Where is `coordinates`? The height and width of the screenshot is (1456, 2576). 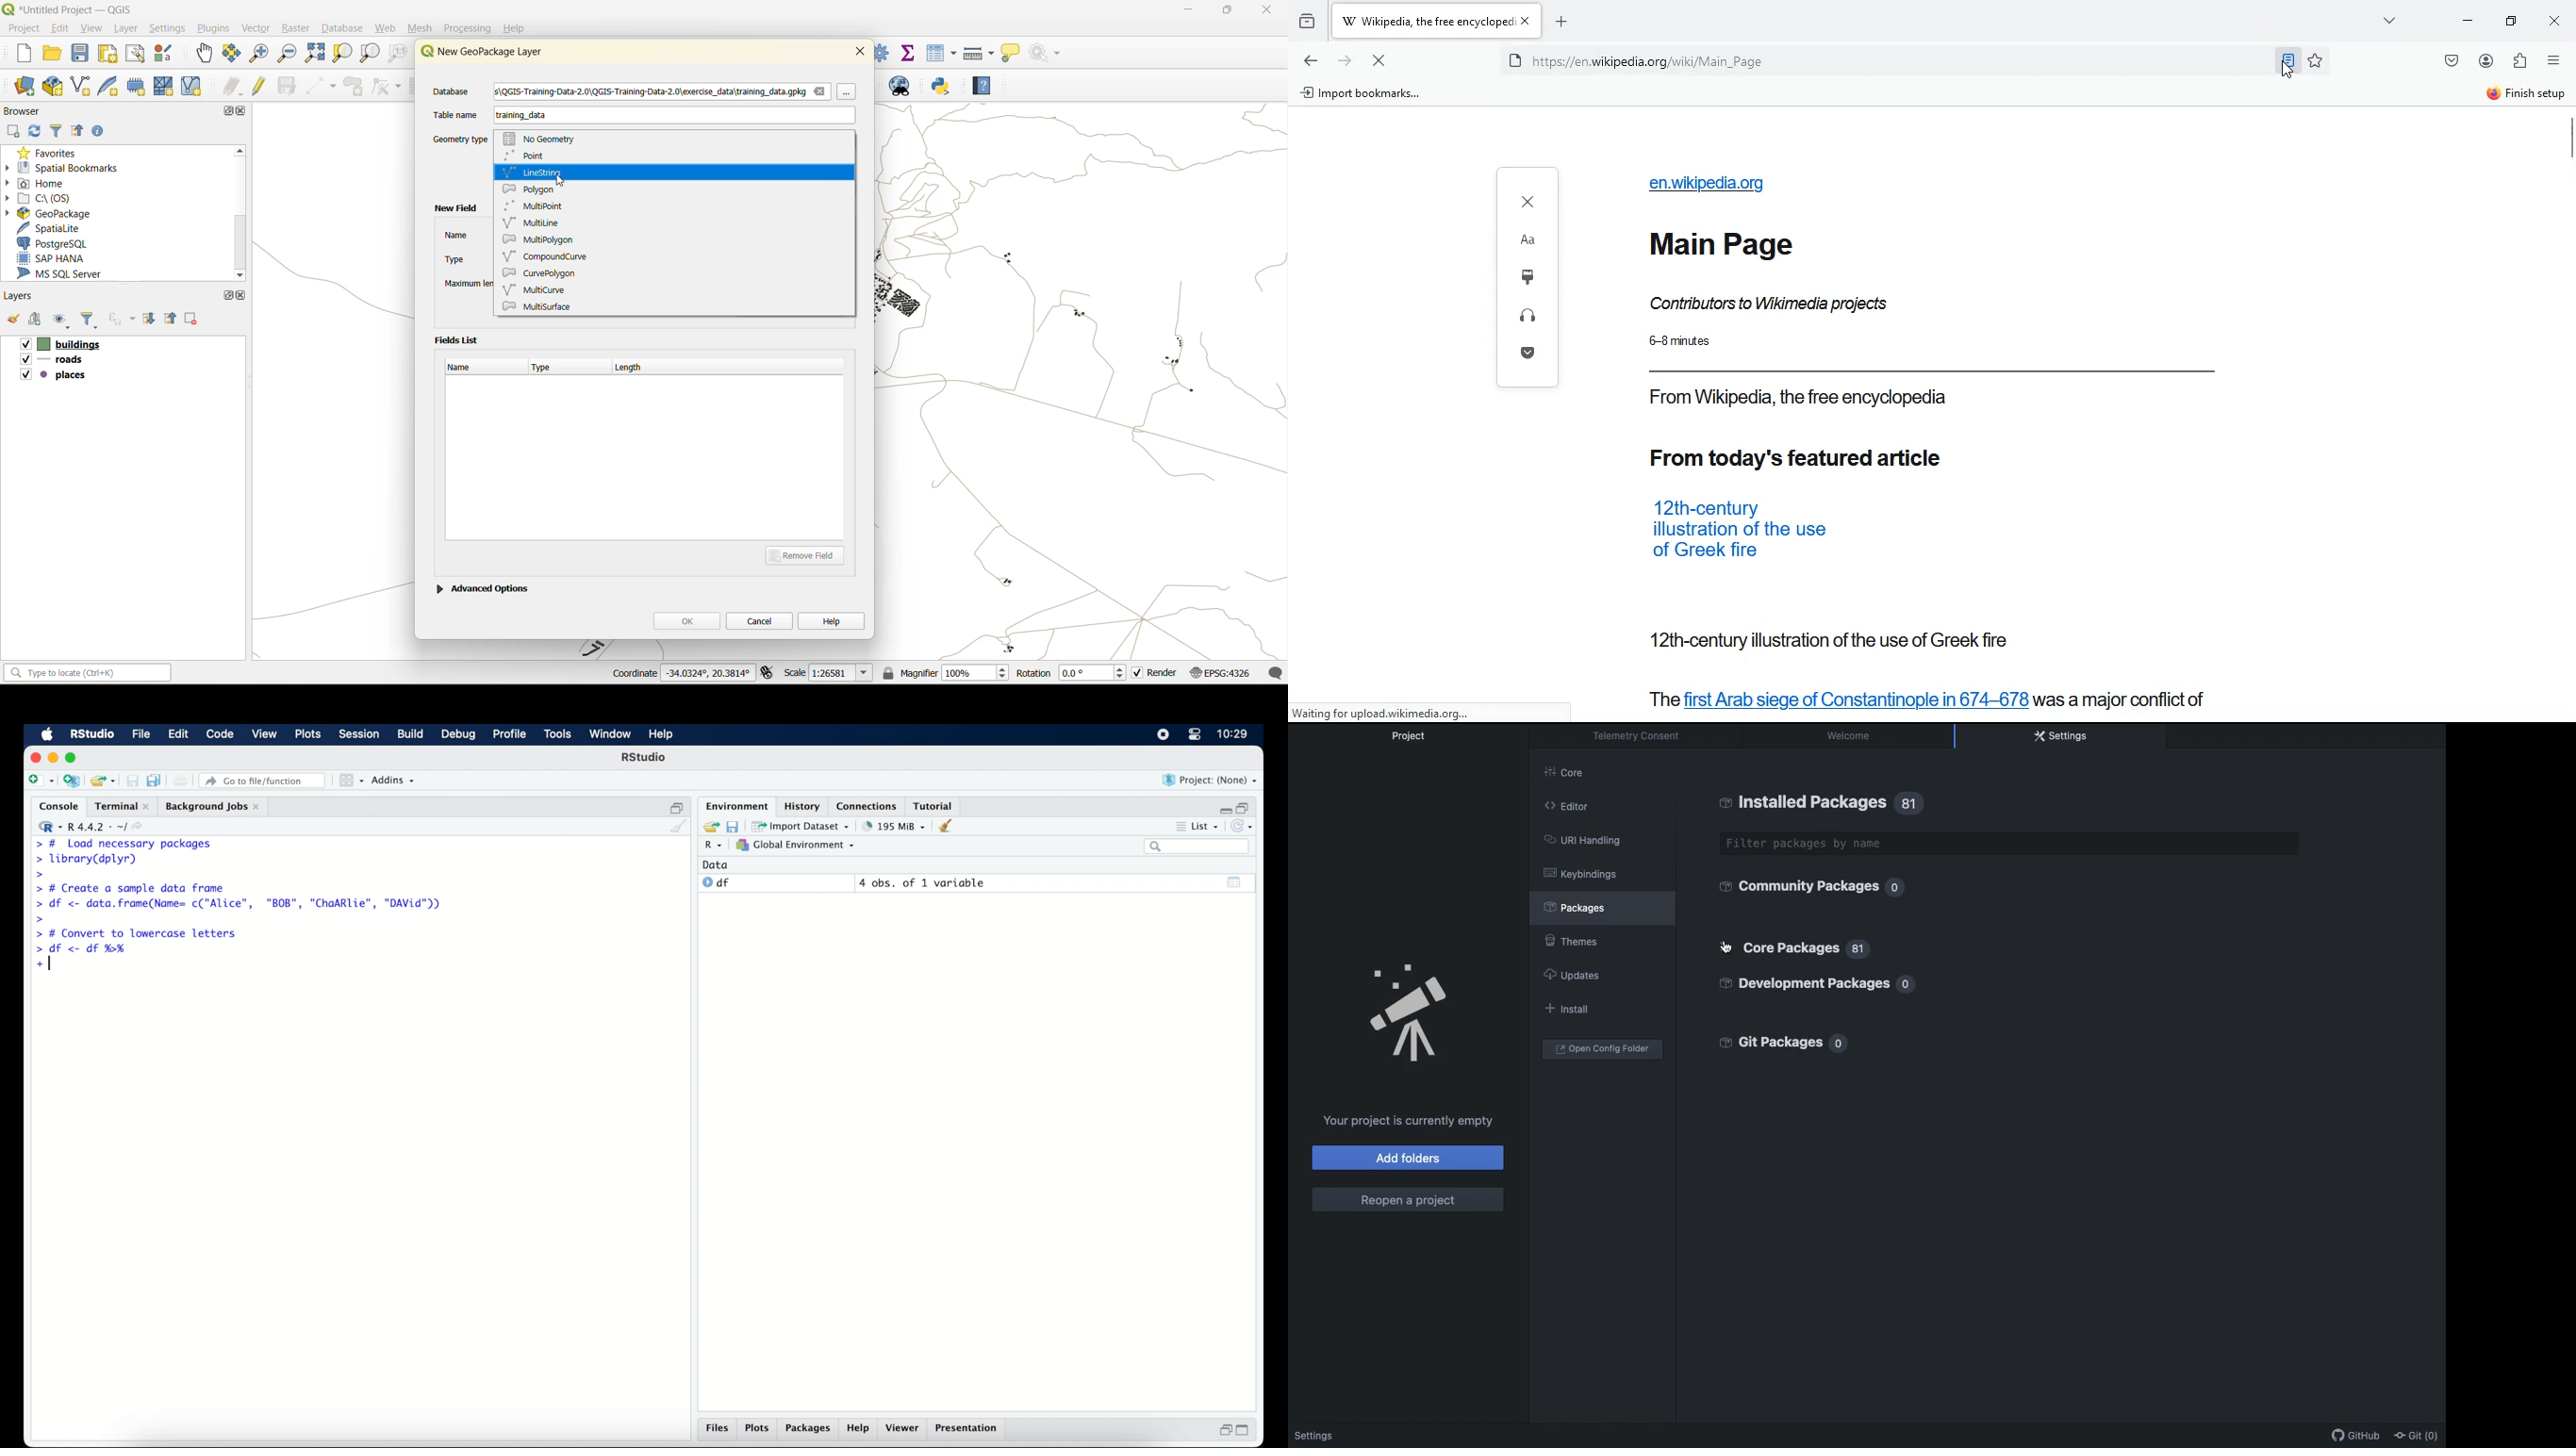 coordinates is located at coordinates (680, 674).